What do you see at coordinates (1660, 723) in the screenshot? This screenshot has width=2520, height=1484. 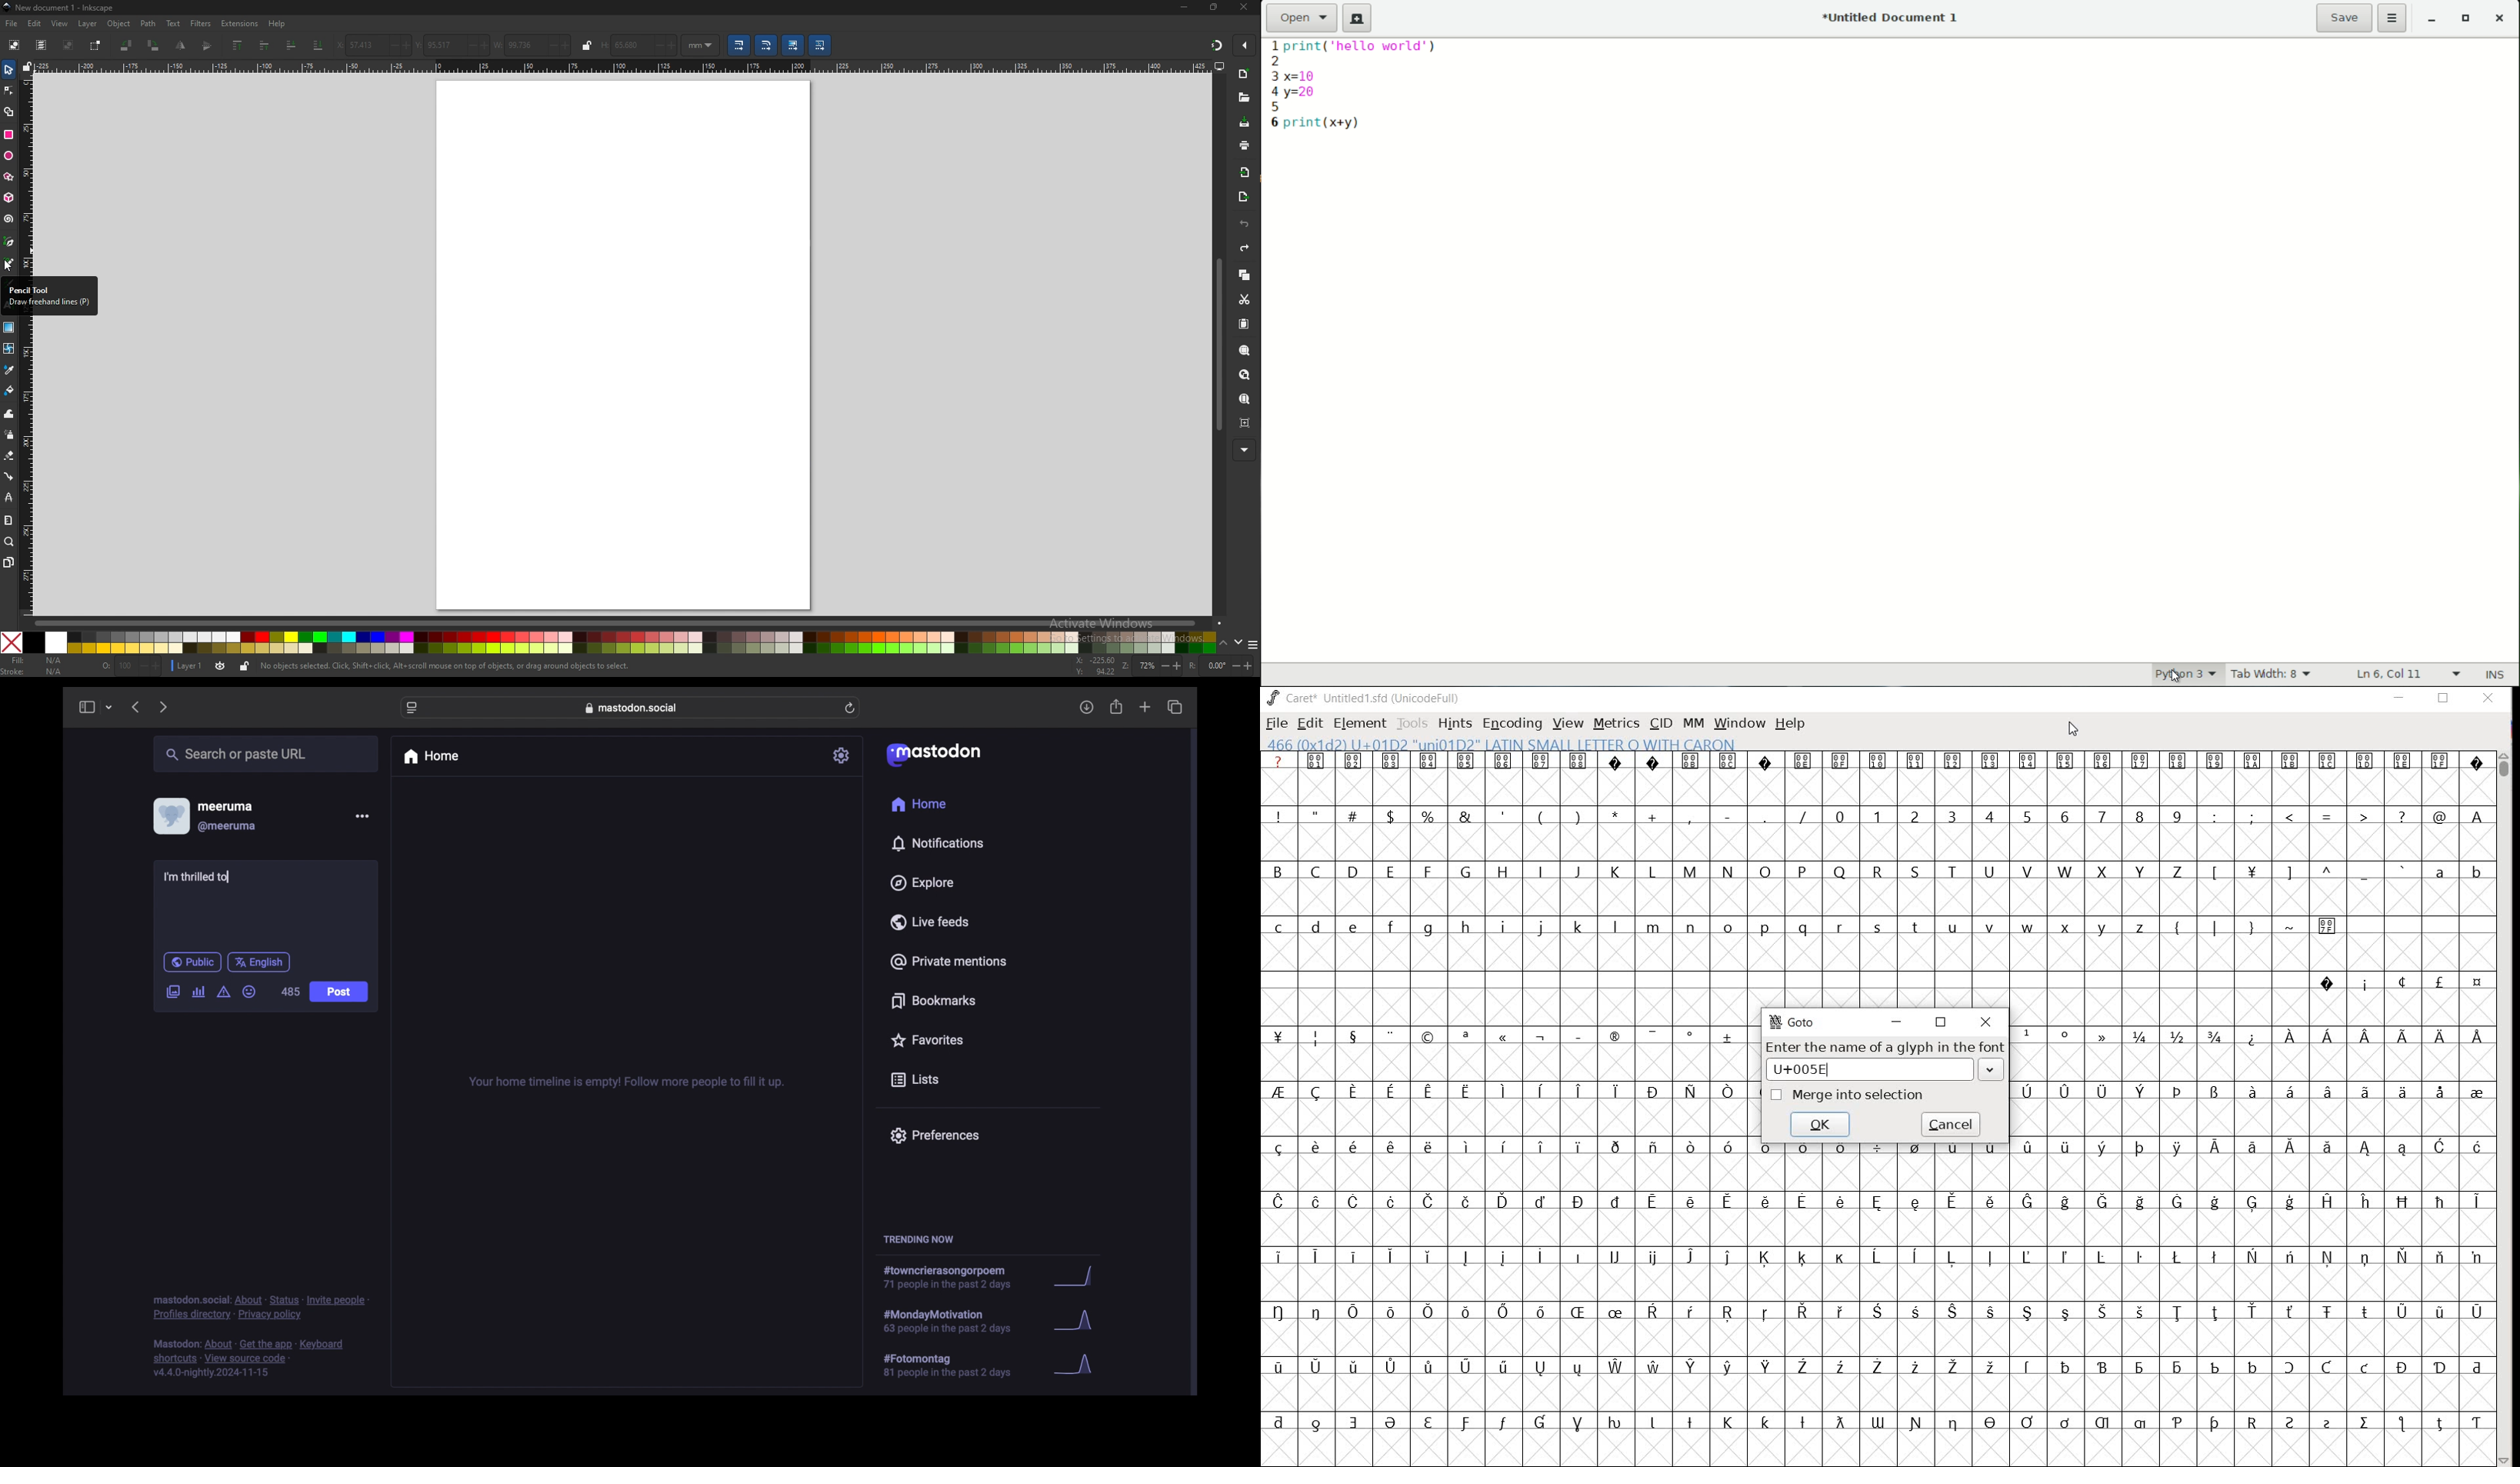 I see `CID` at bounding box center [1660, 723].